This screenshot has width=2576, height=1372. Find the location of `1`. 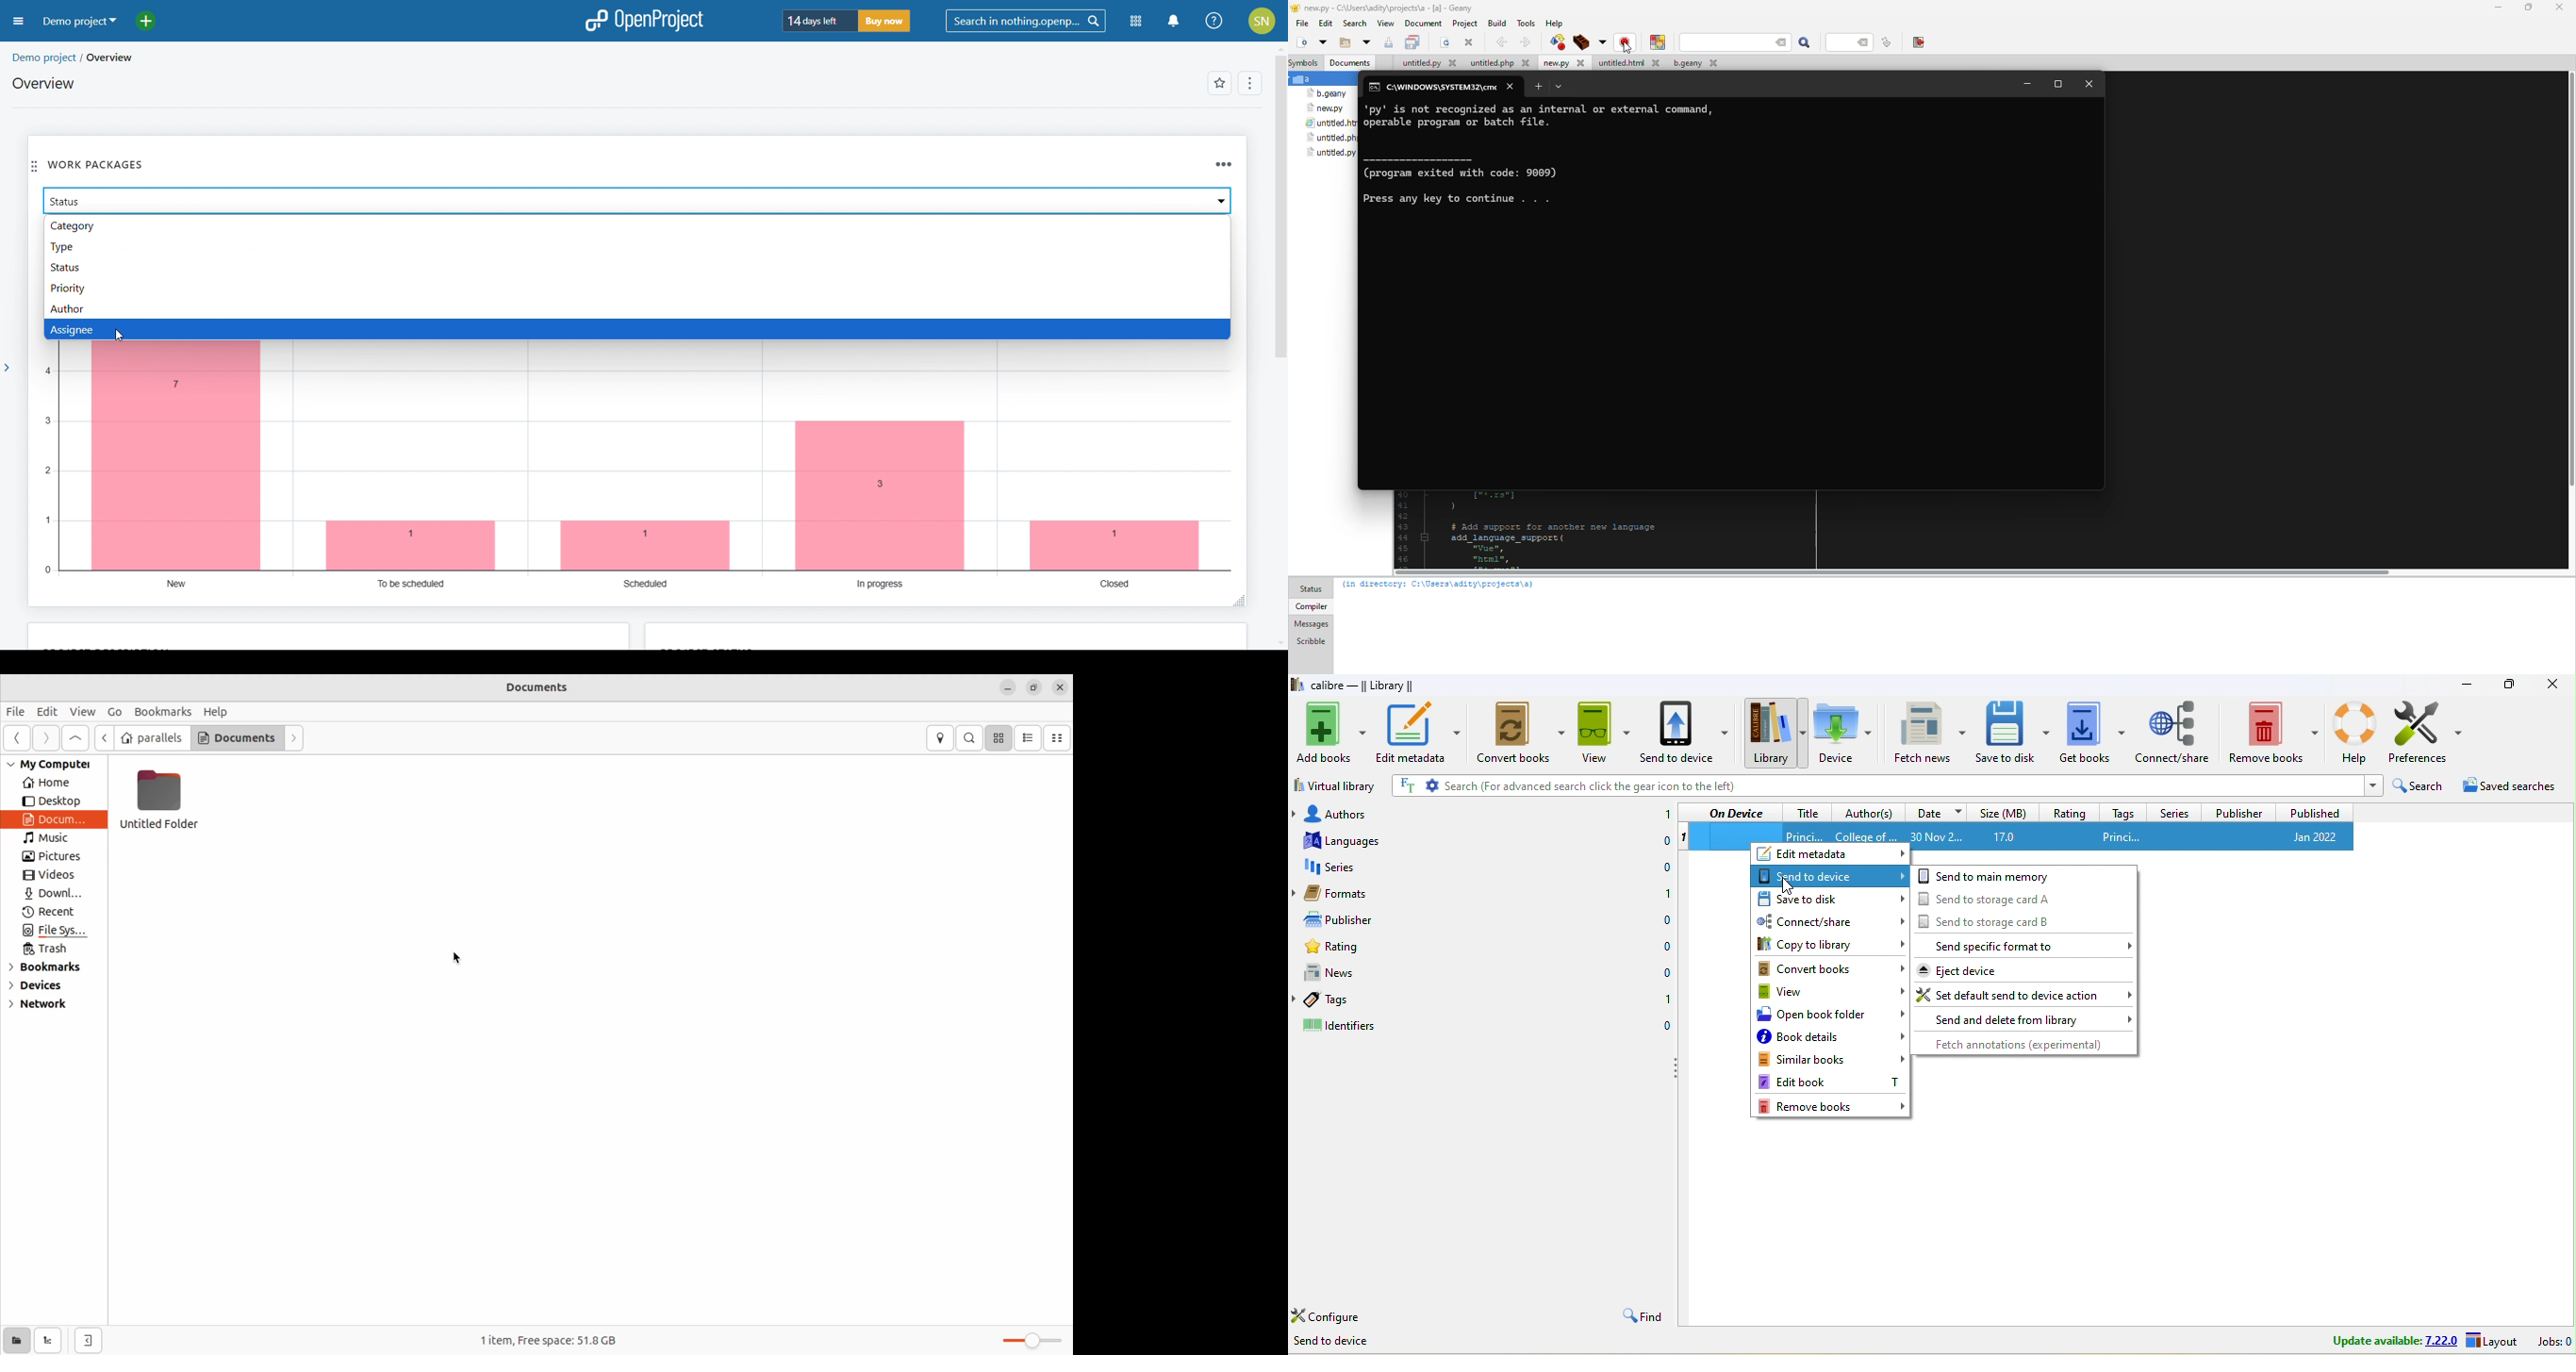

1 is located at coordinates (1663, 893).